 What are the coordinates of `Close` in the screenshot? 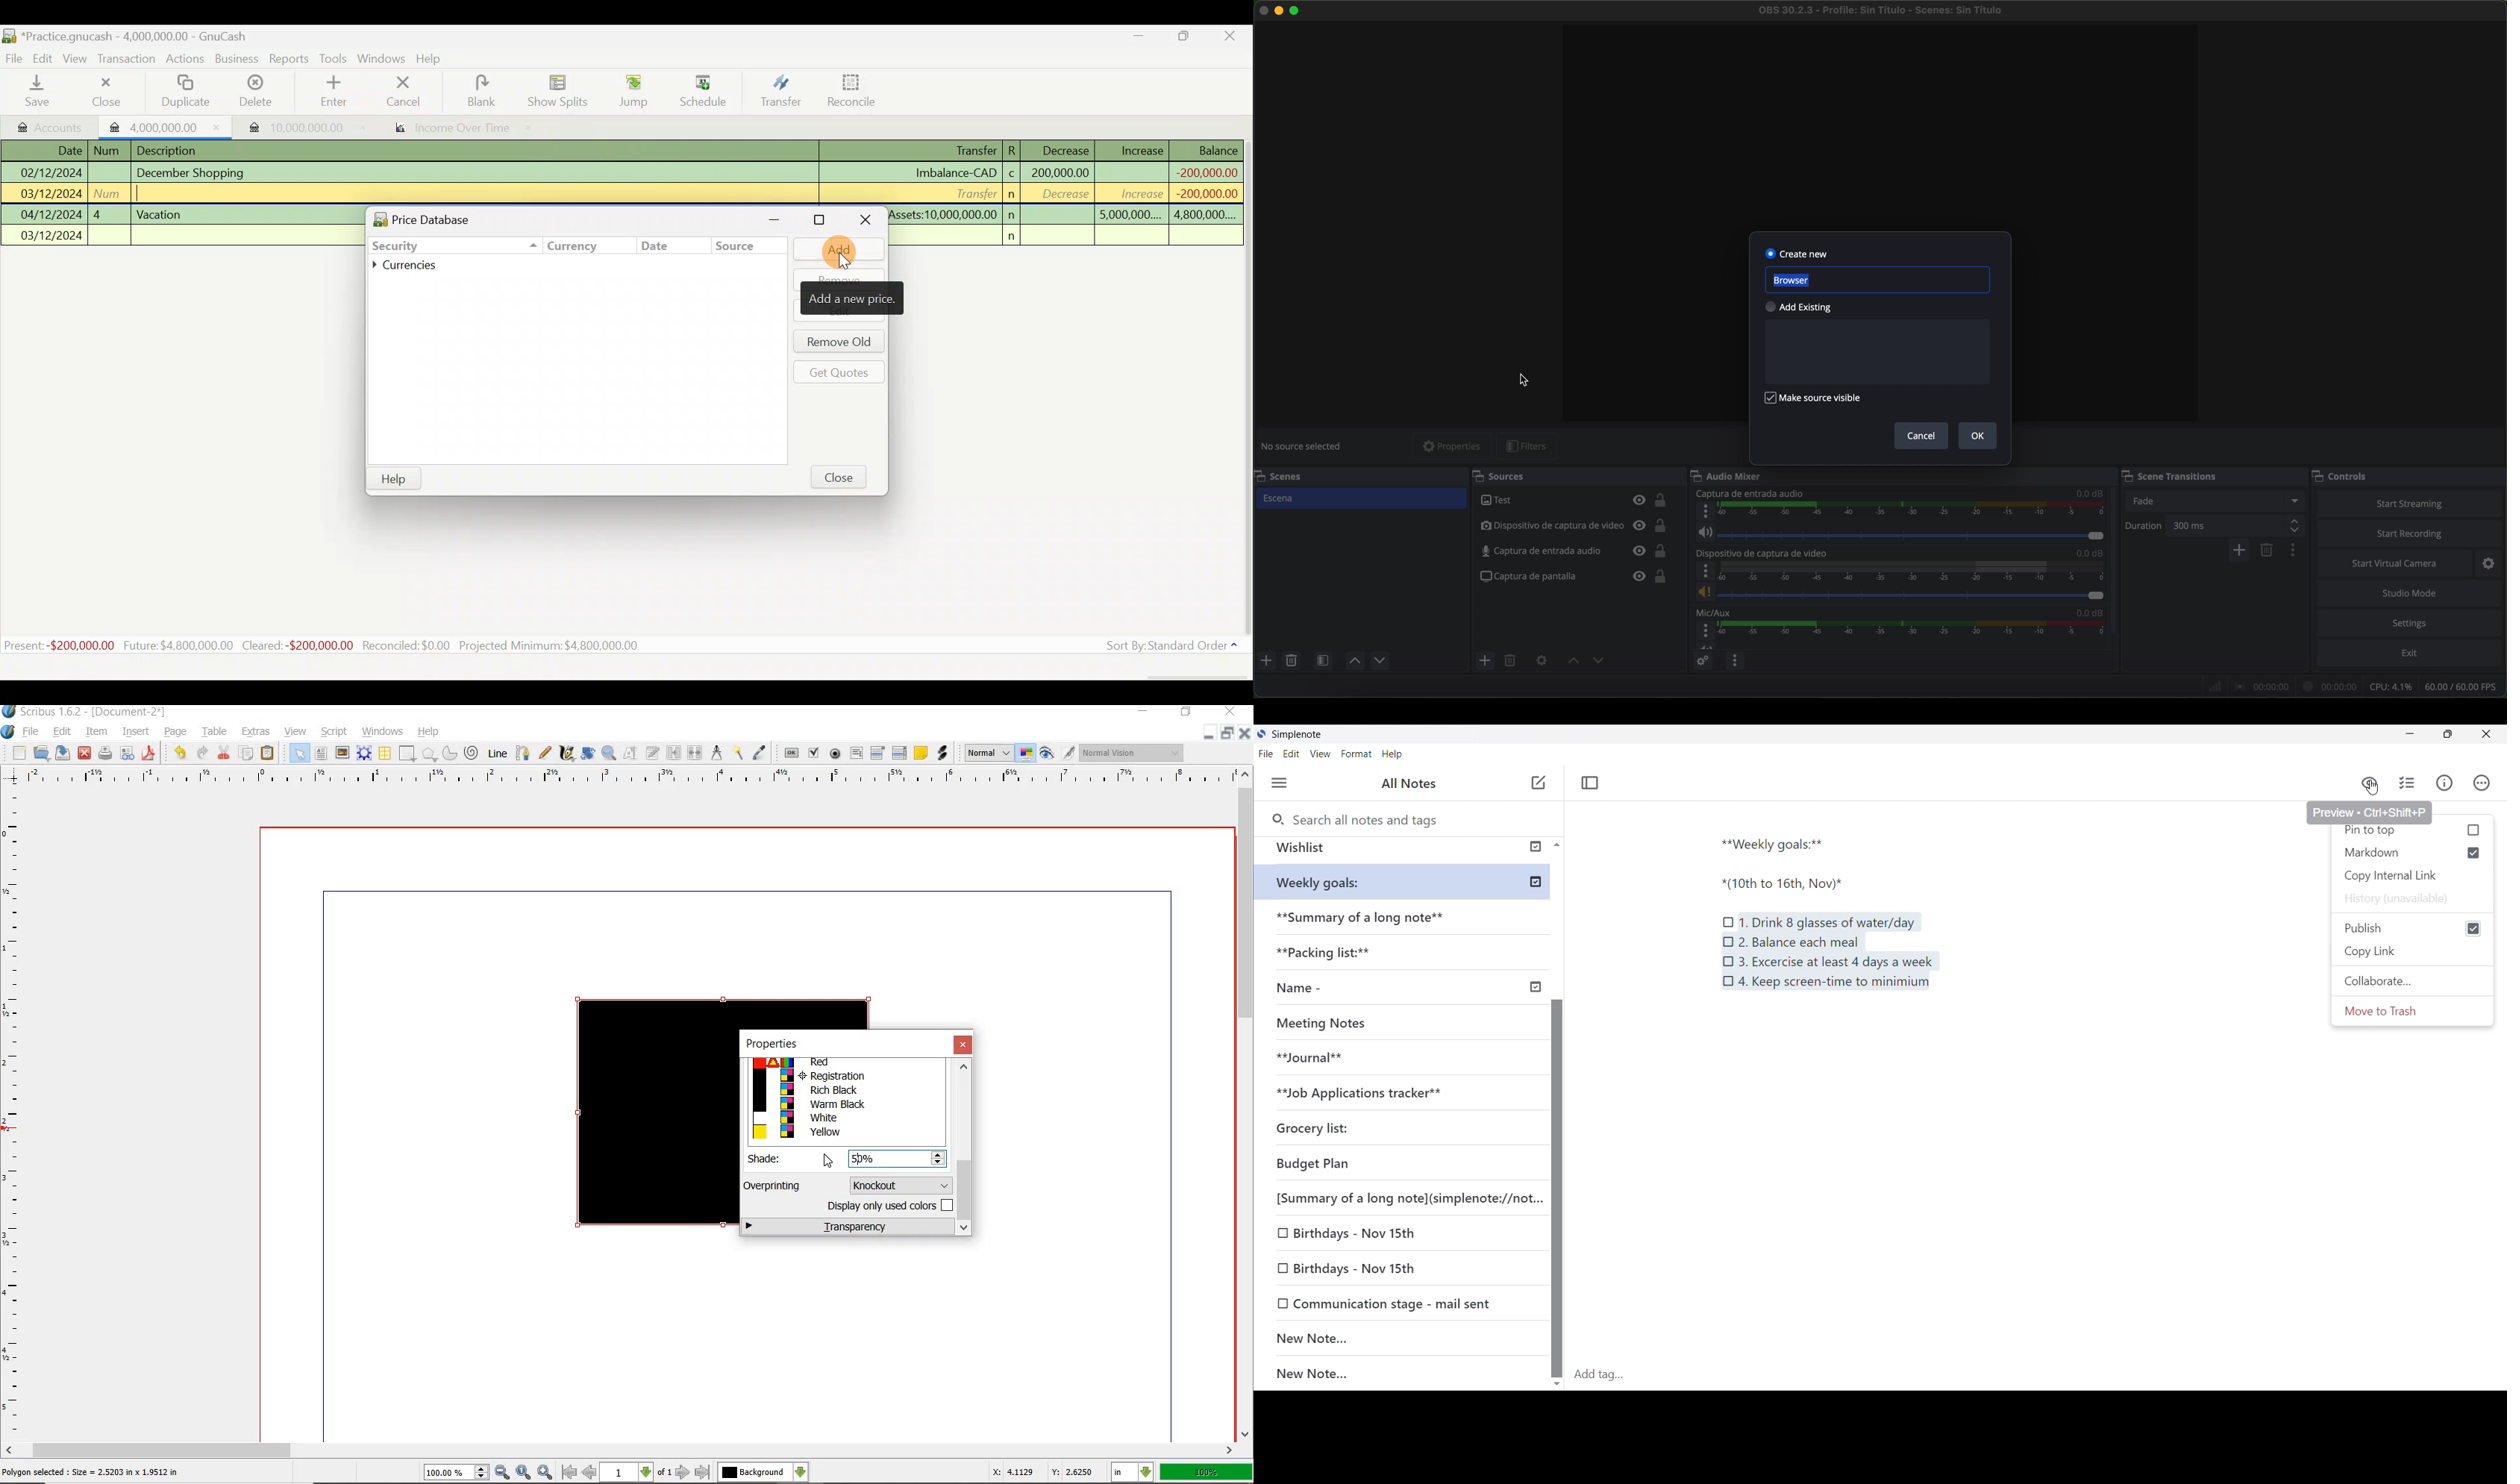 It's located at (840, 477).